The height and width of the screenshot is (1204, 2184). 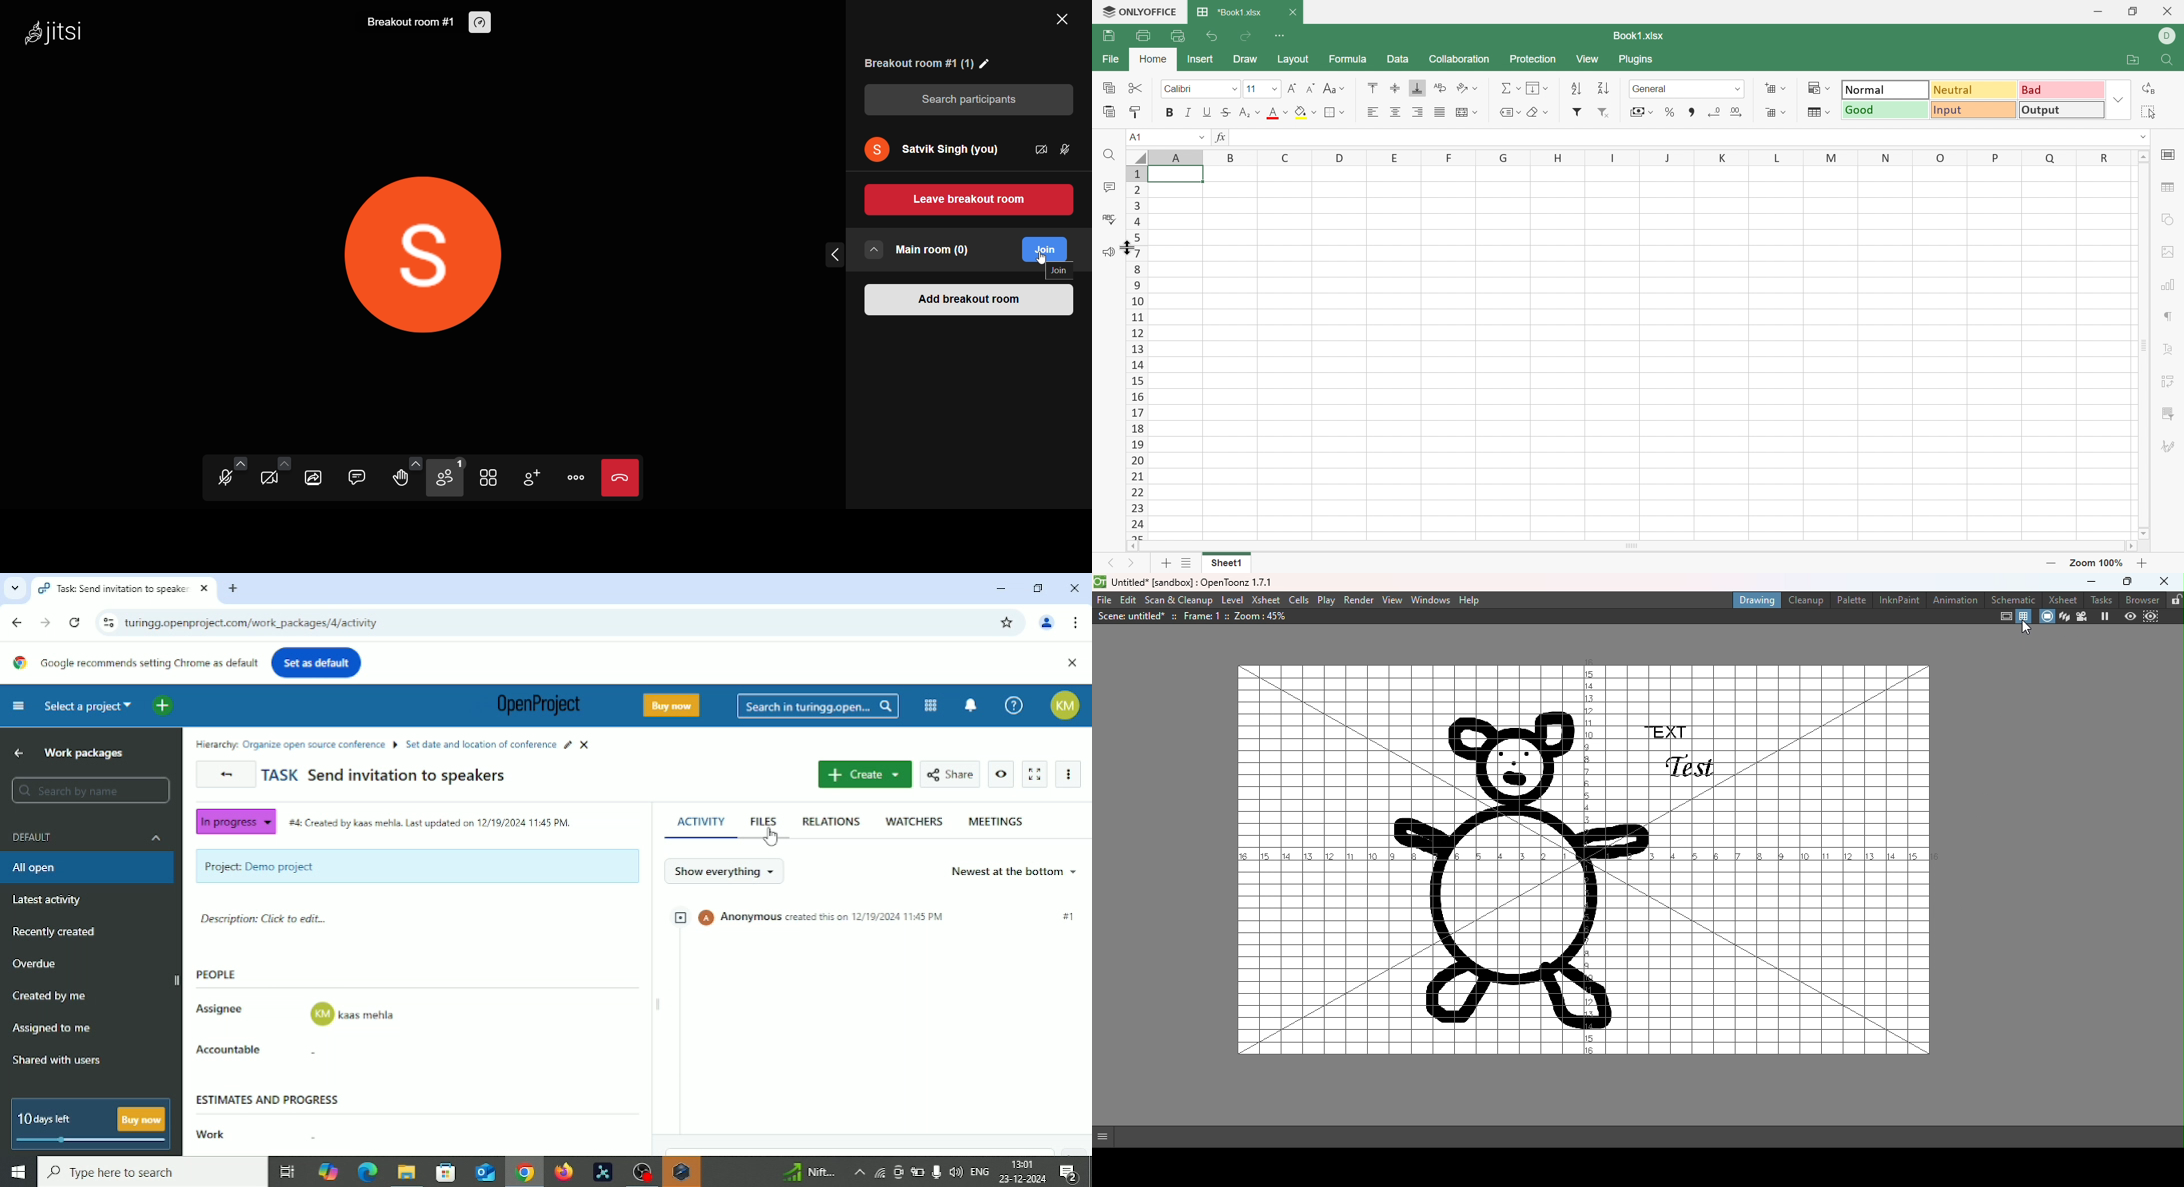 I want to click on Accounting style, so click(x=1640, y=111).